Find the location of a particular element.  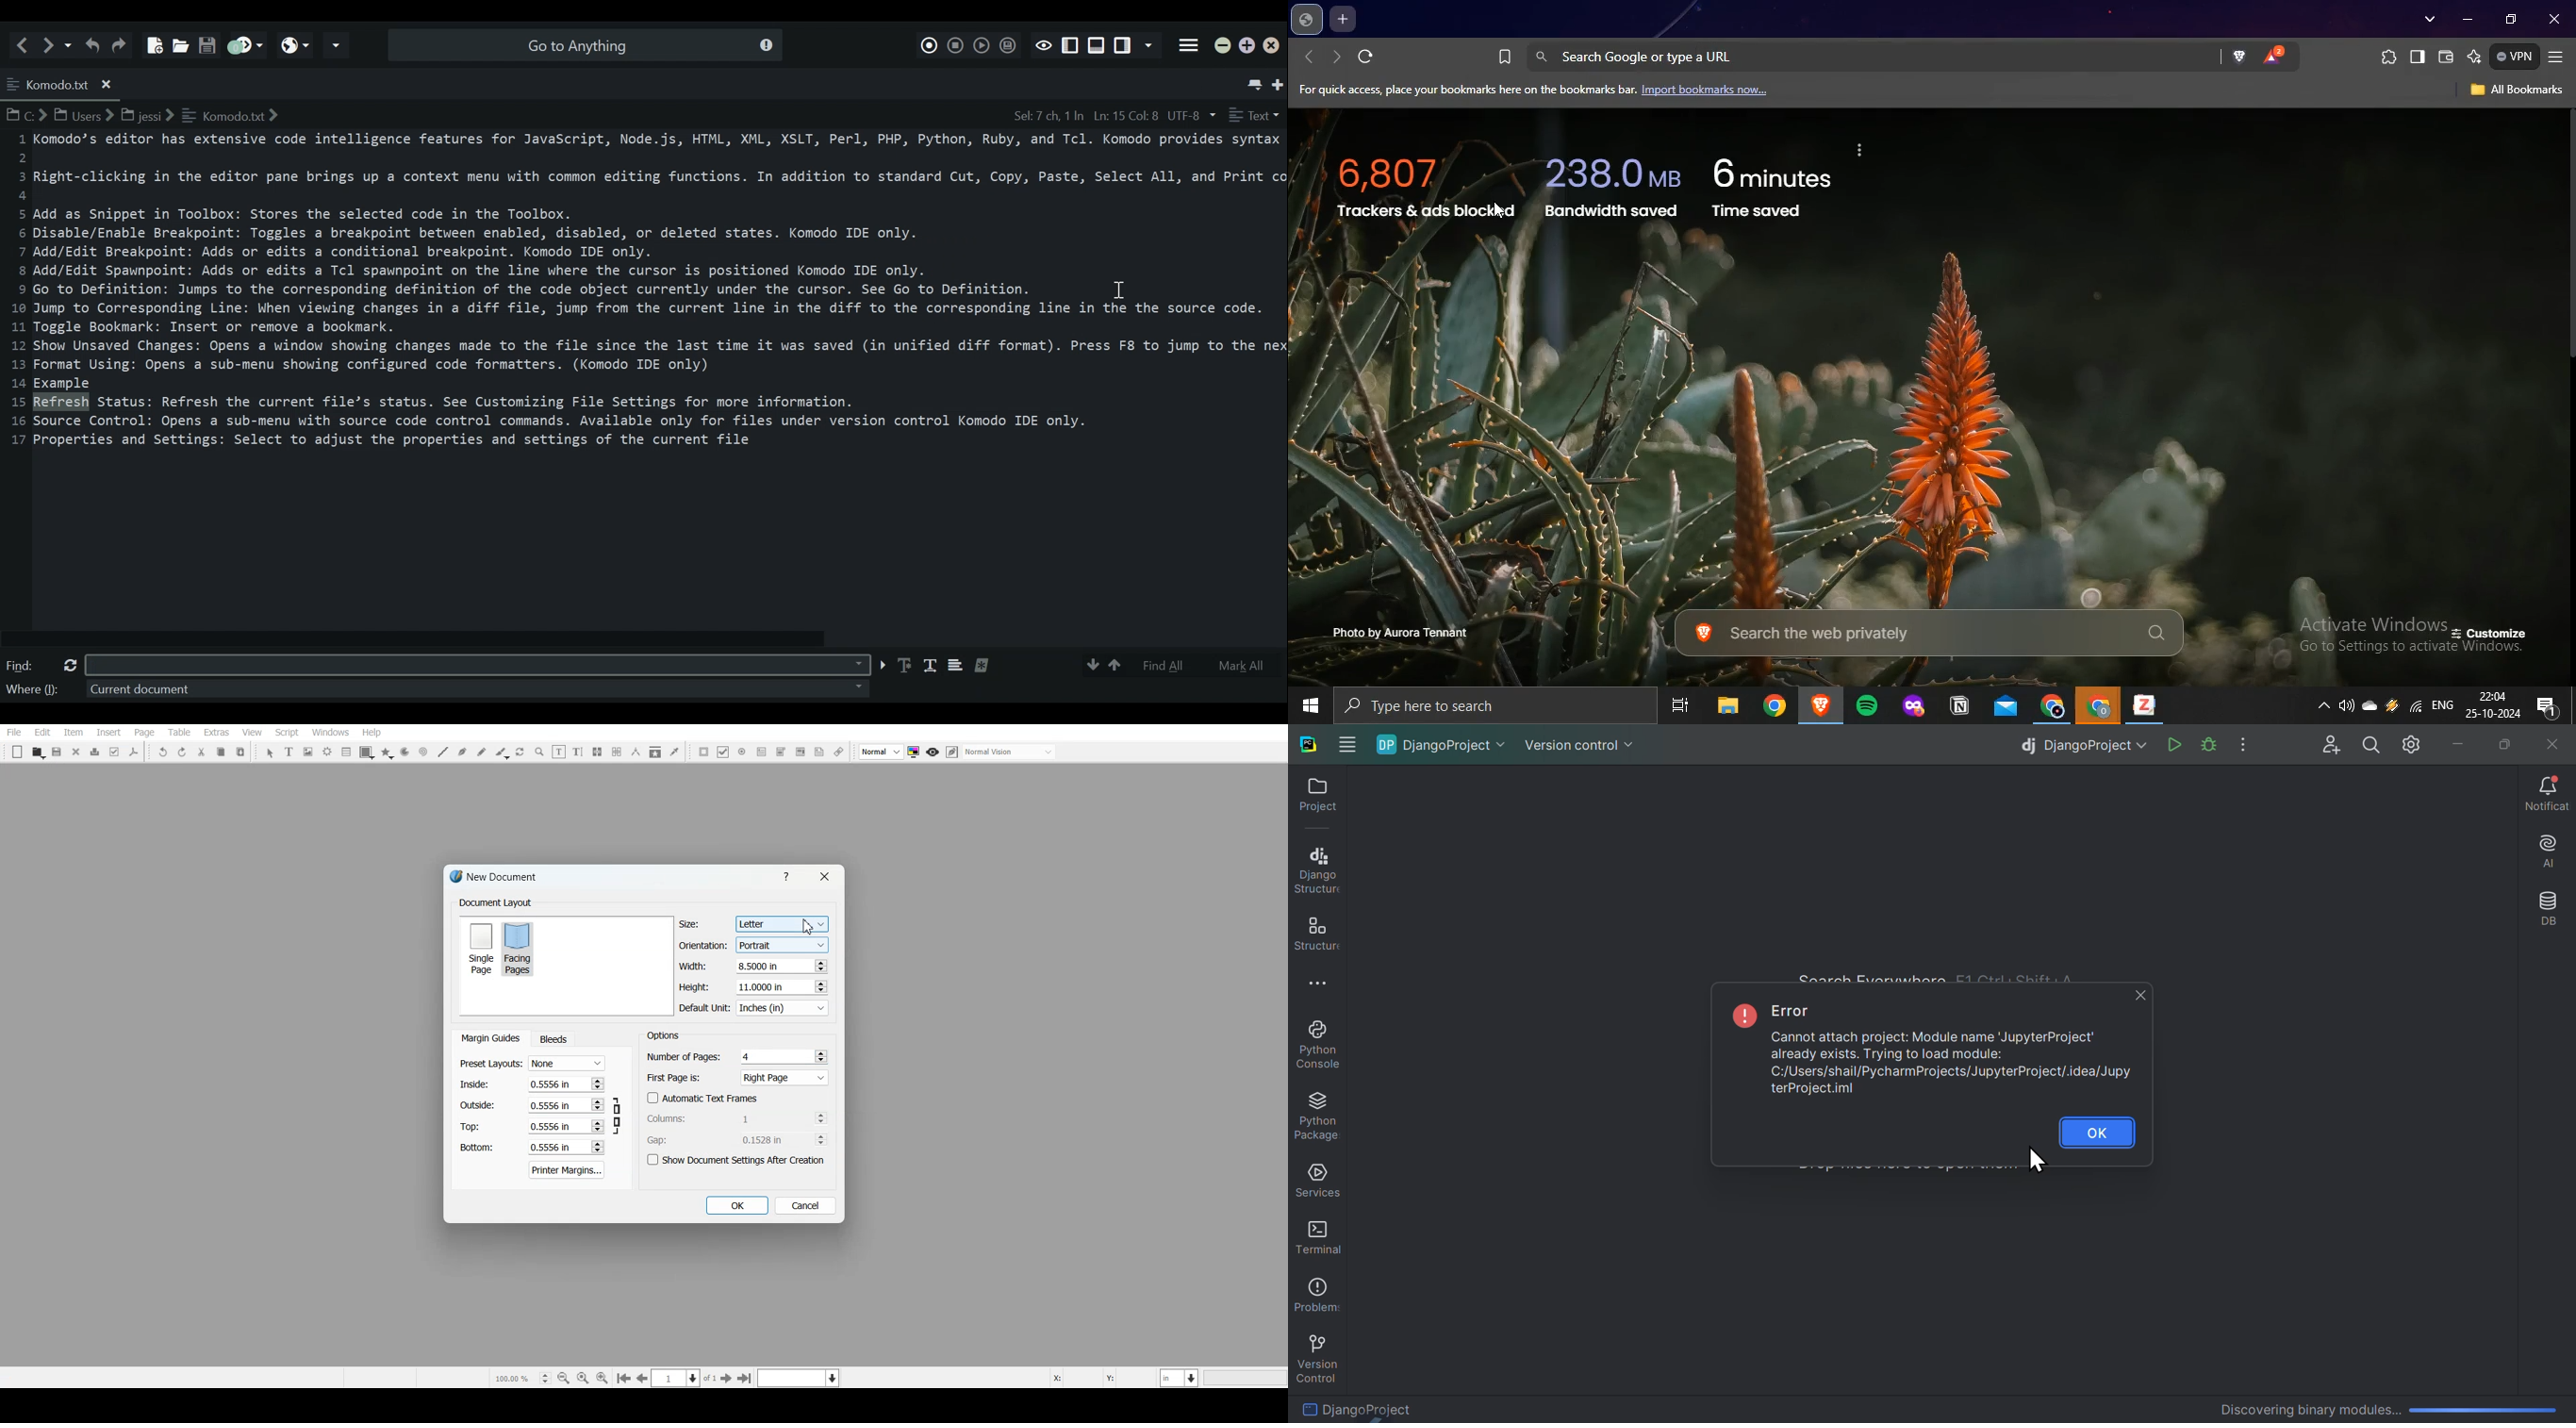

Problems is located at coordinates (1315, 1292).